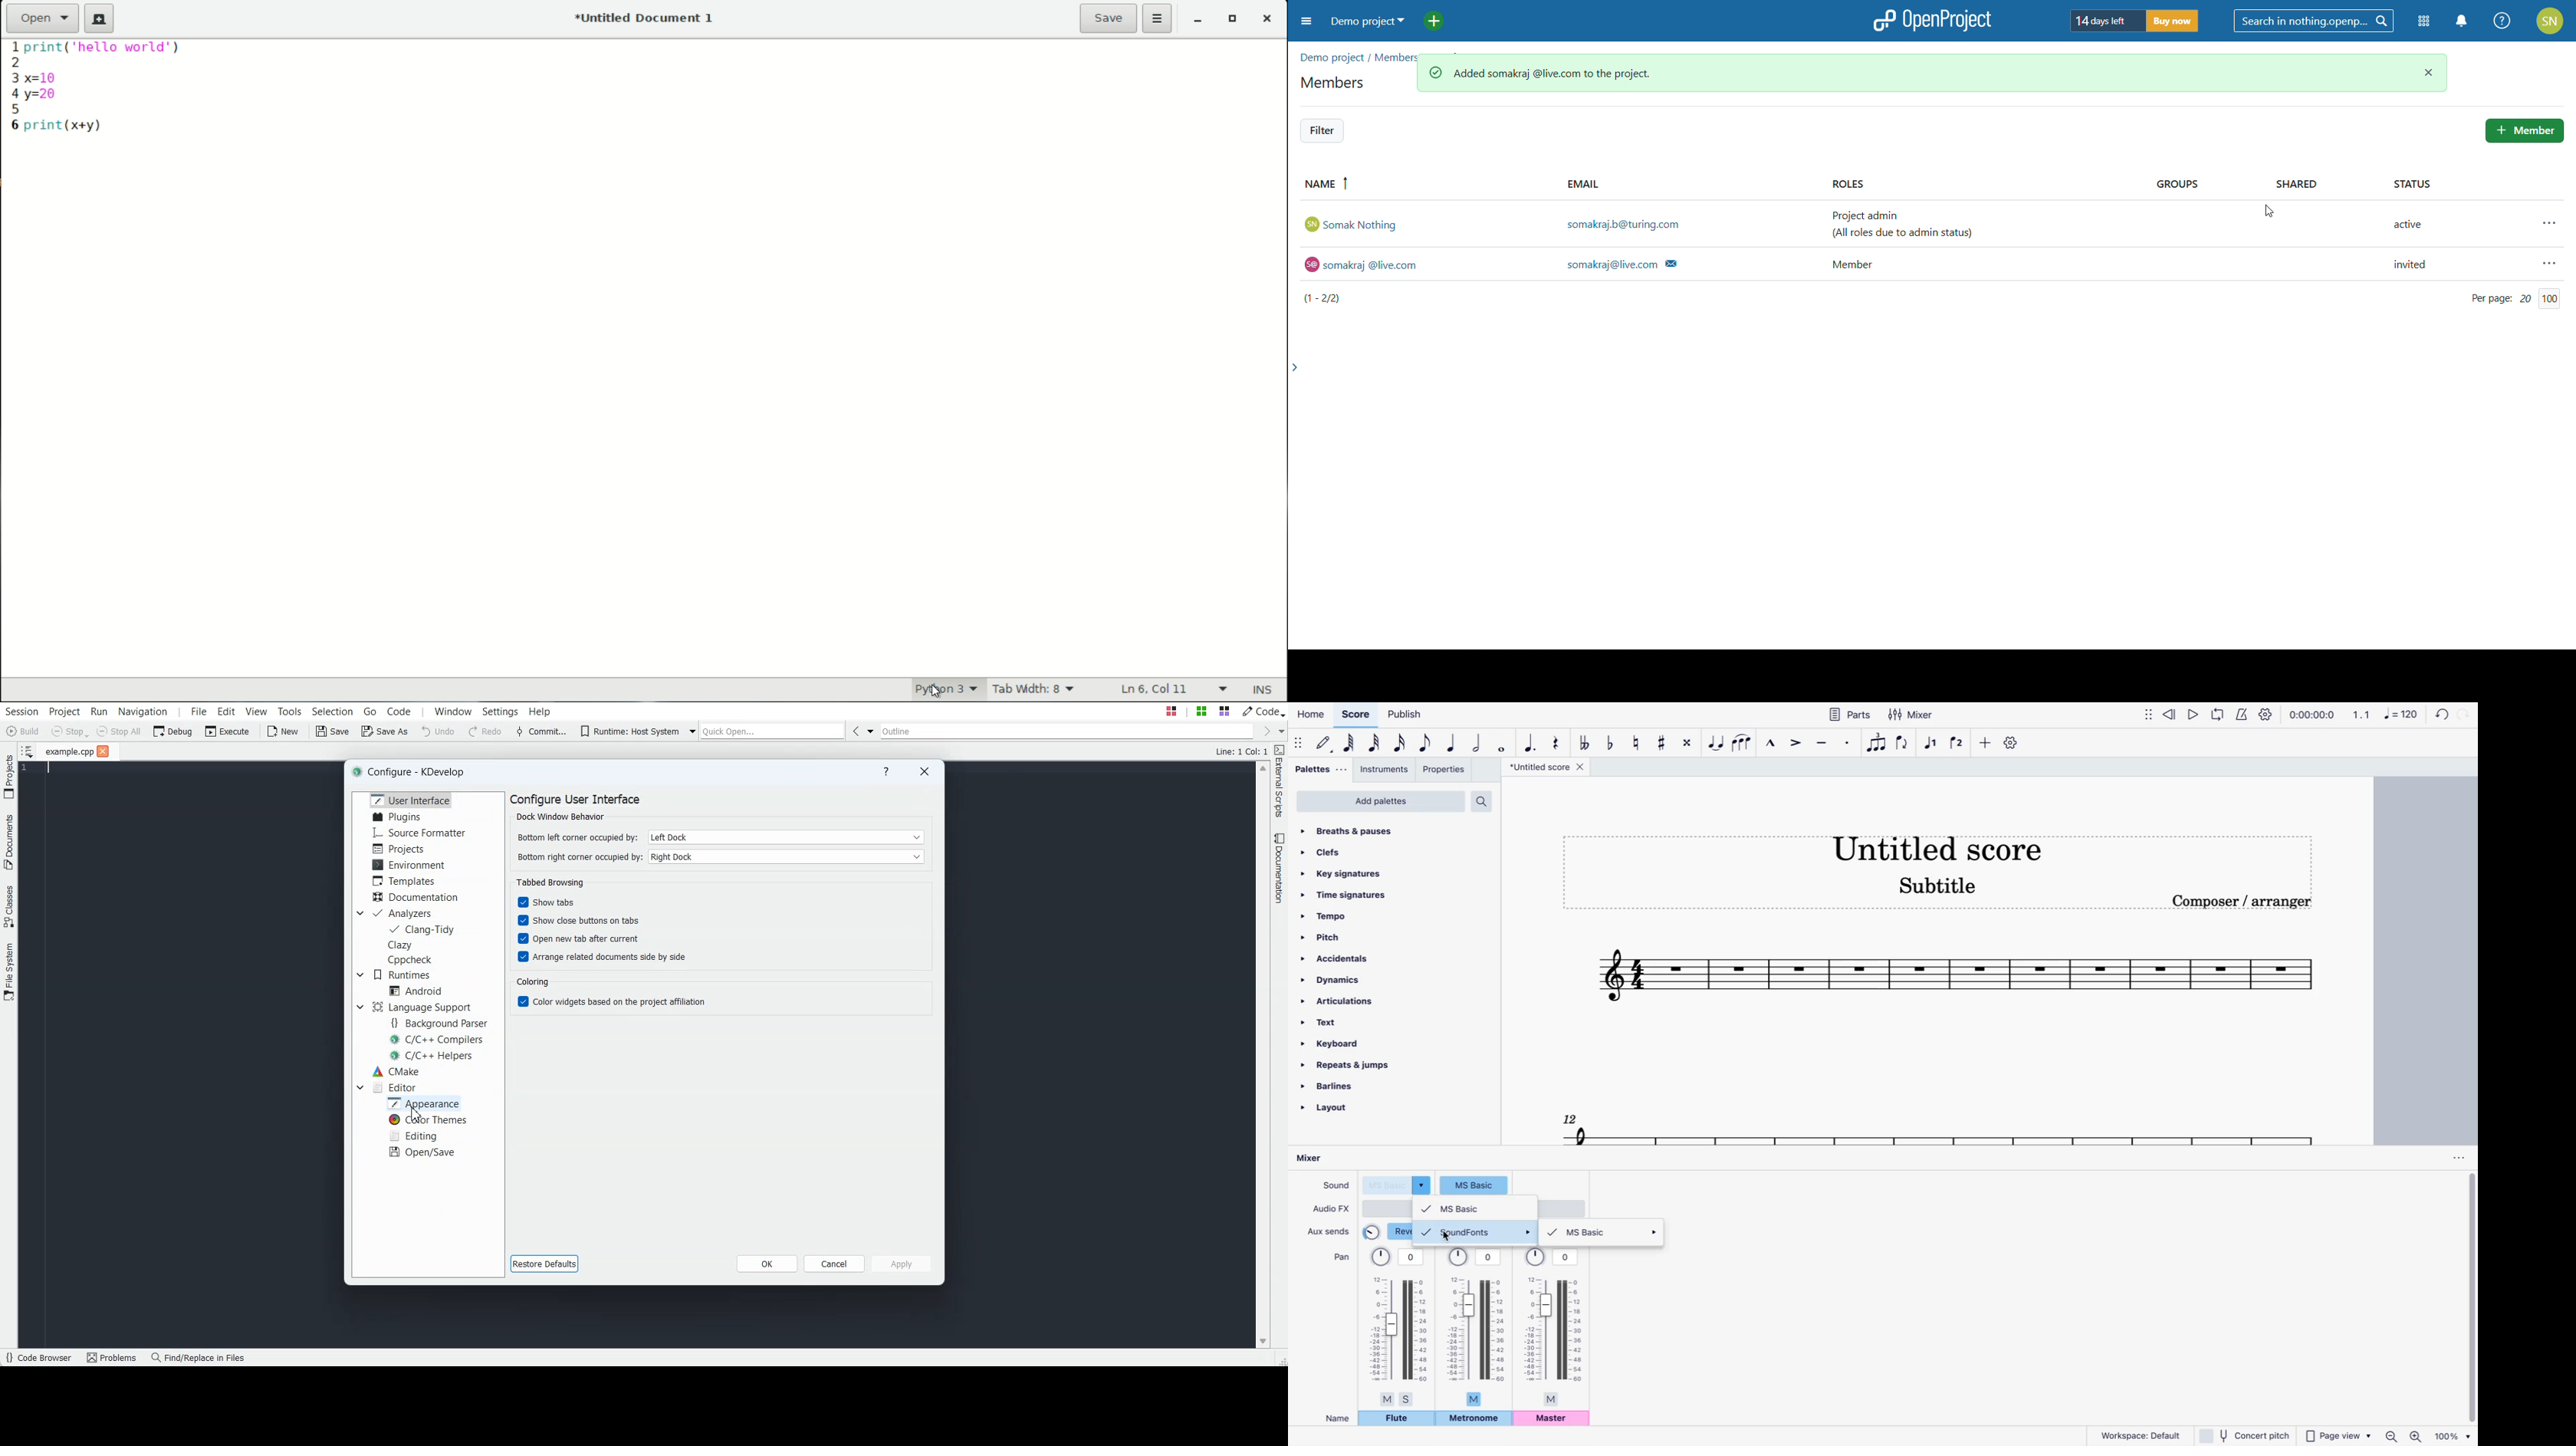 The image size is (2576, 1456). I want to click on instruments, so click(1385, 771).